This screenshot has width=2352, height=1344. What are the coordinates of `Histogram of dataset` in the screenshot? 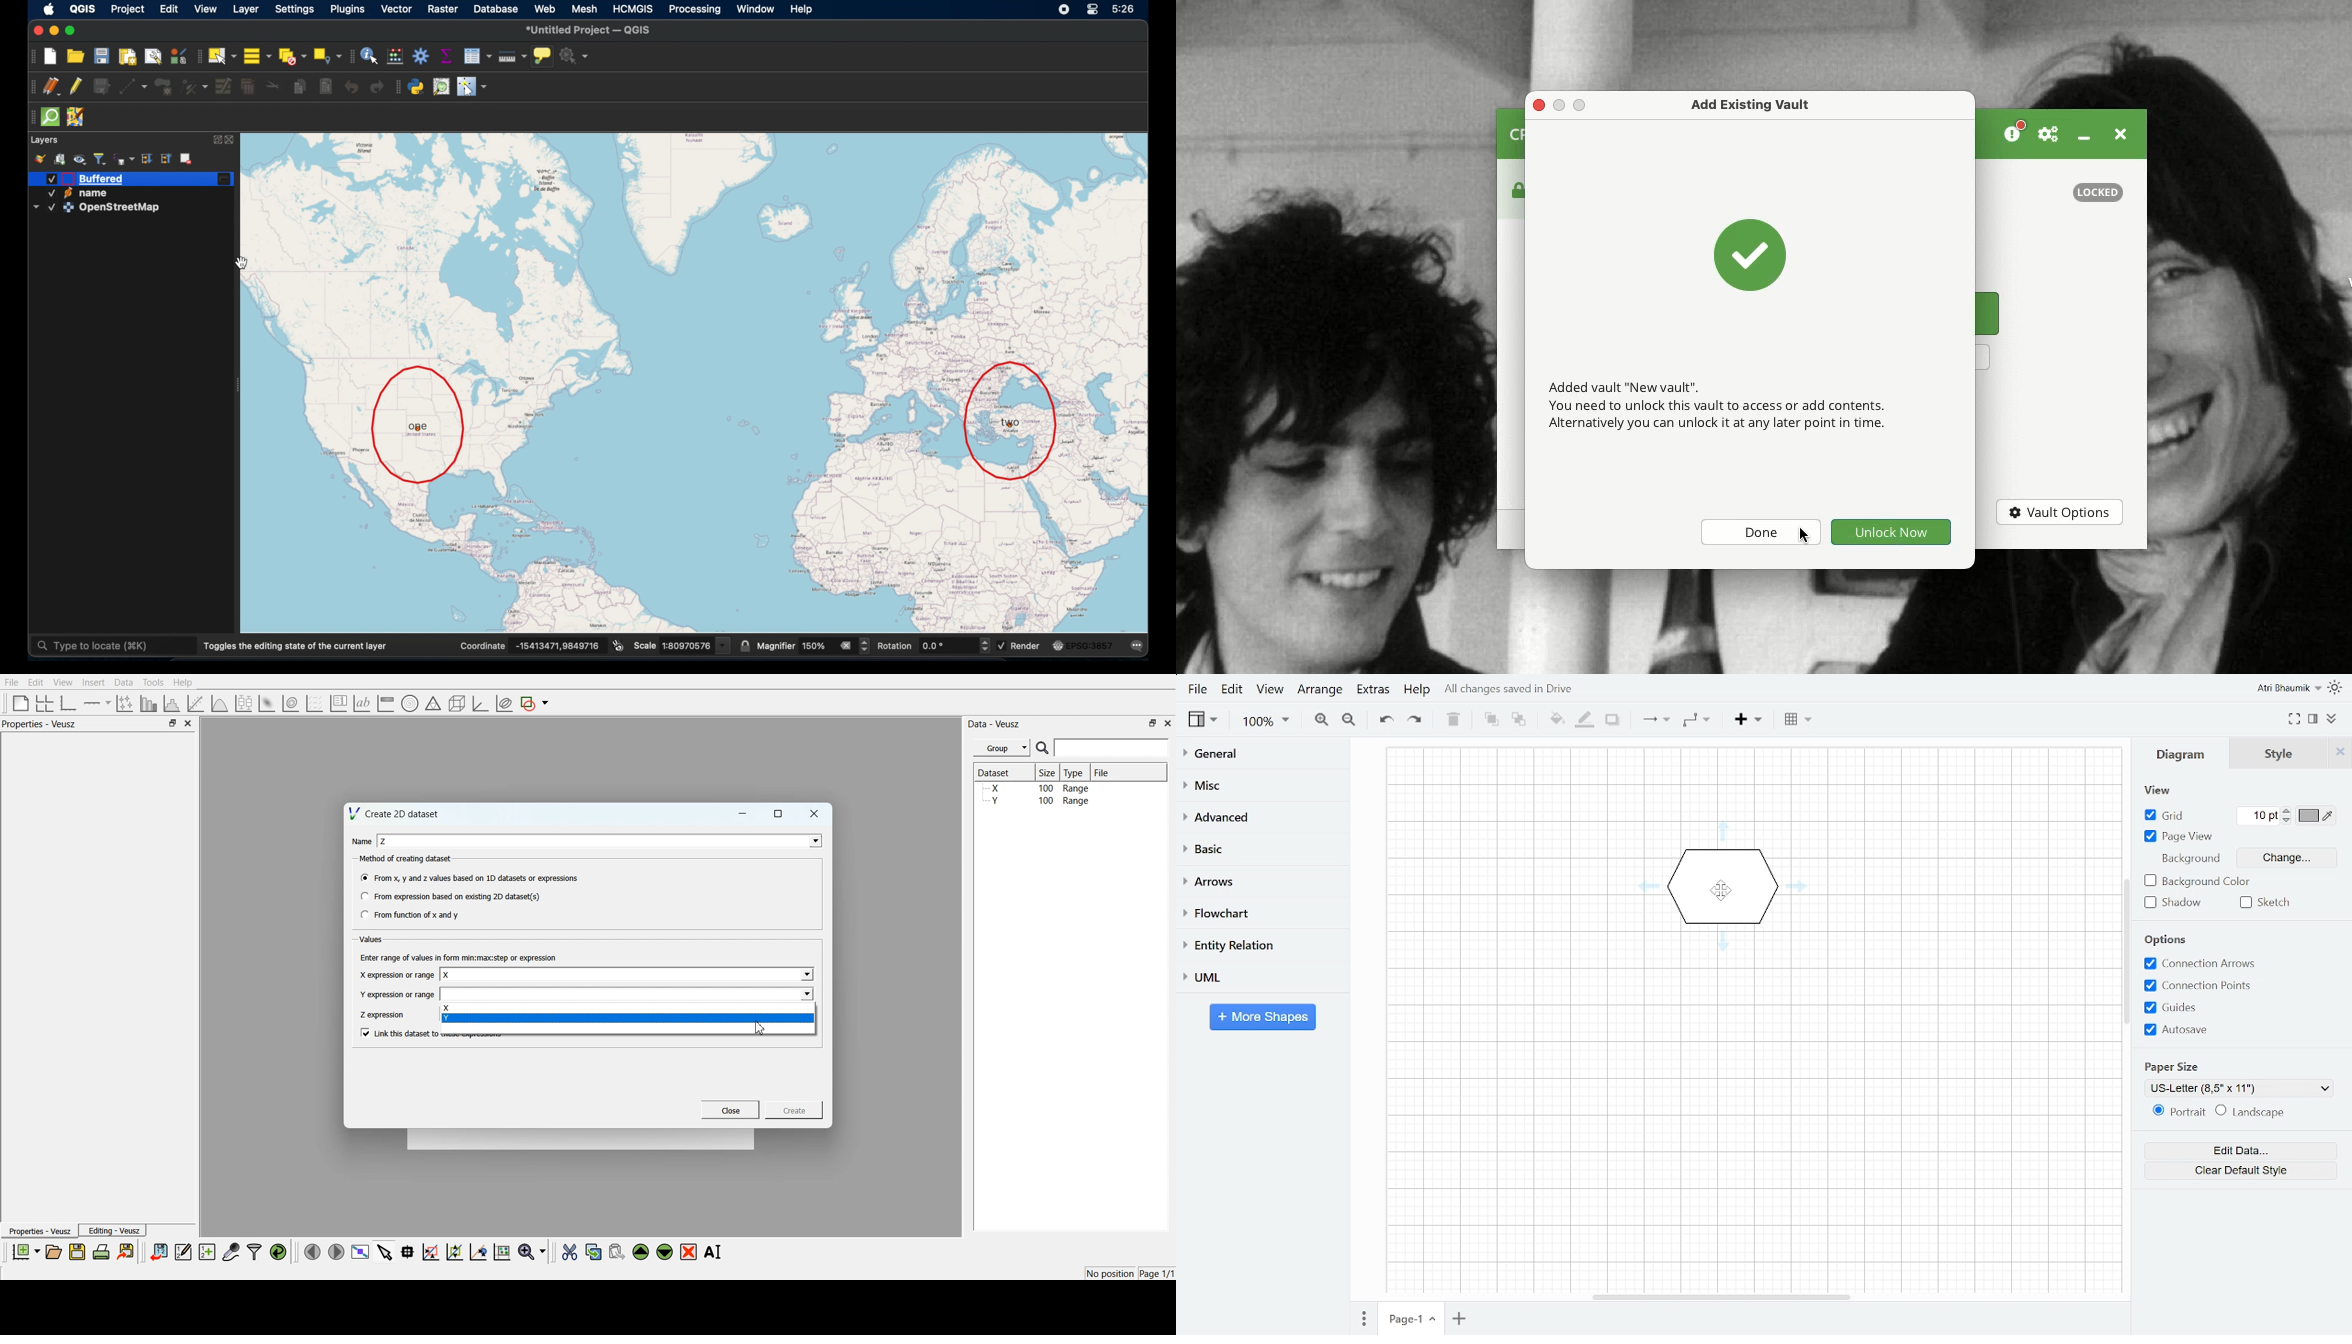 It's located at (170, 704).